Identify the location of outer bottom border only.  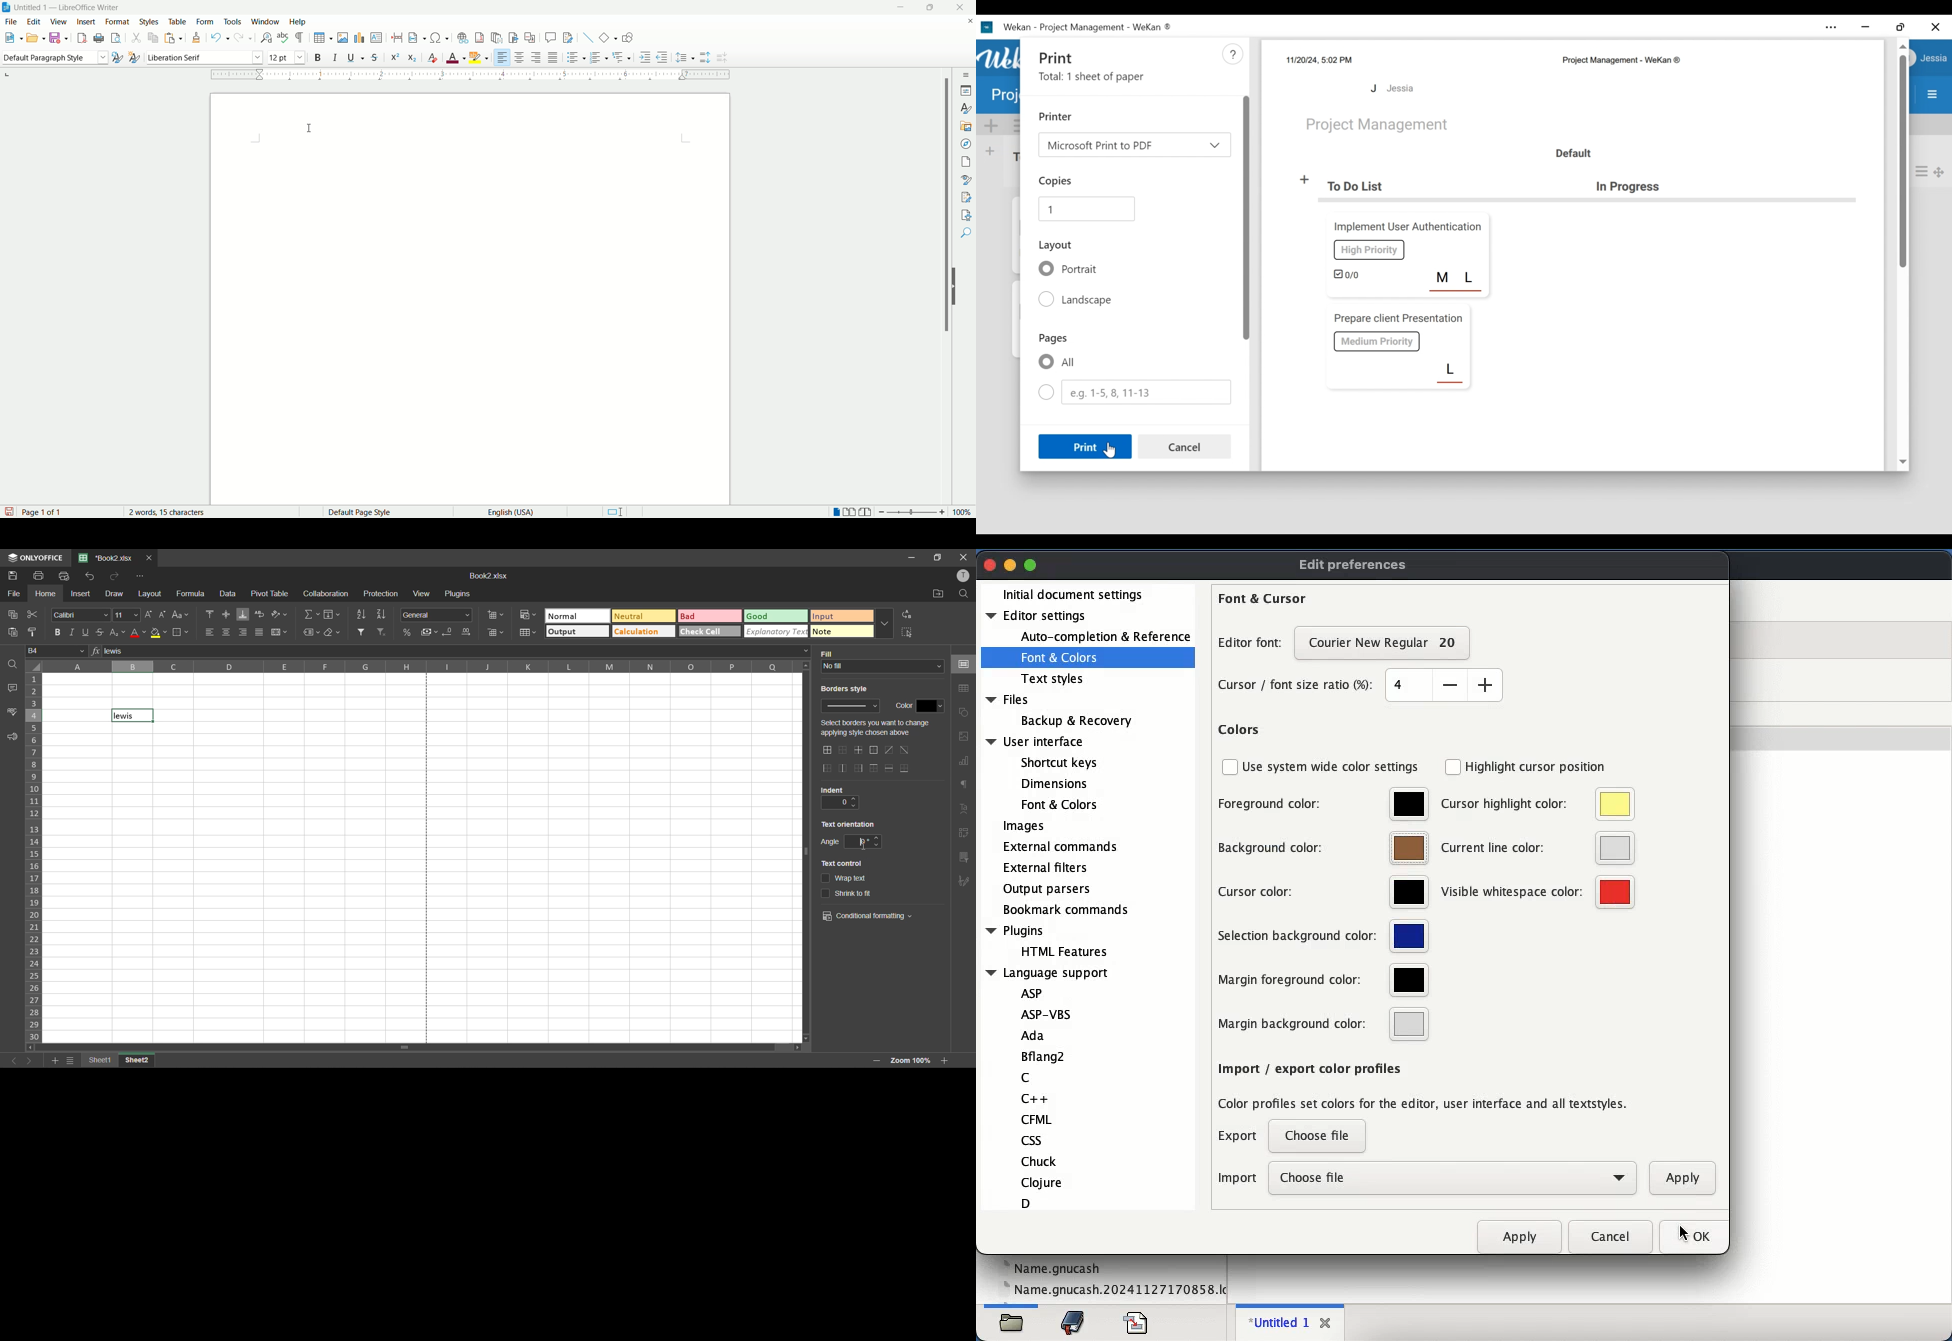
(906, 768).